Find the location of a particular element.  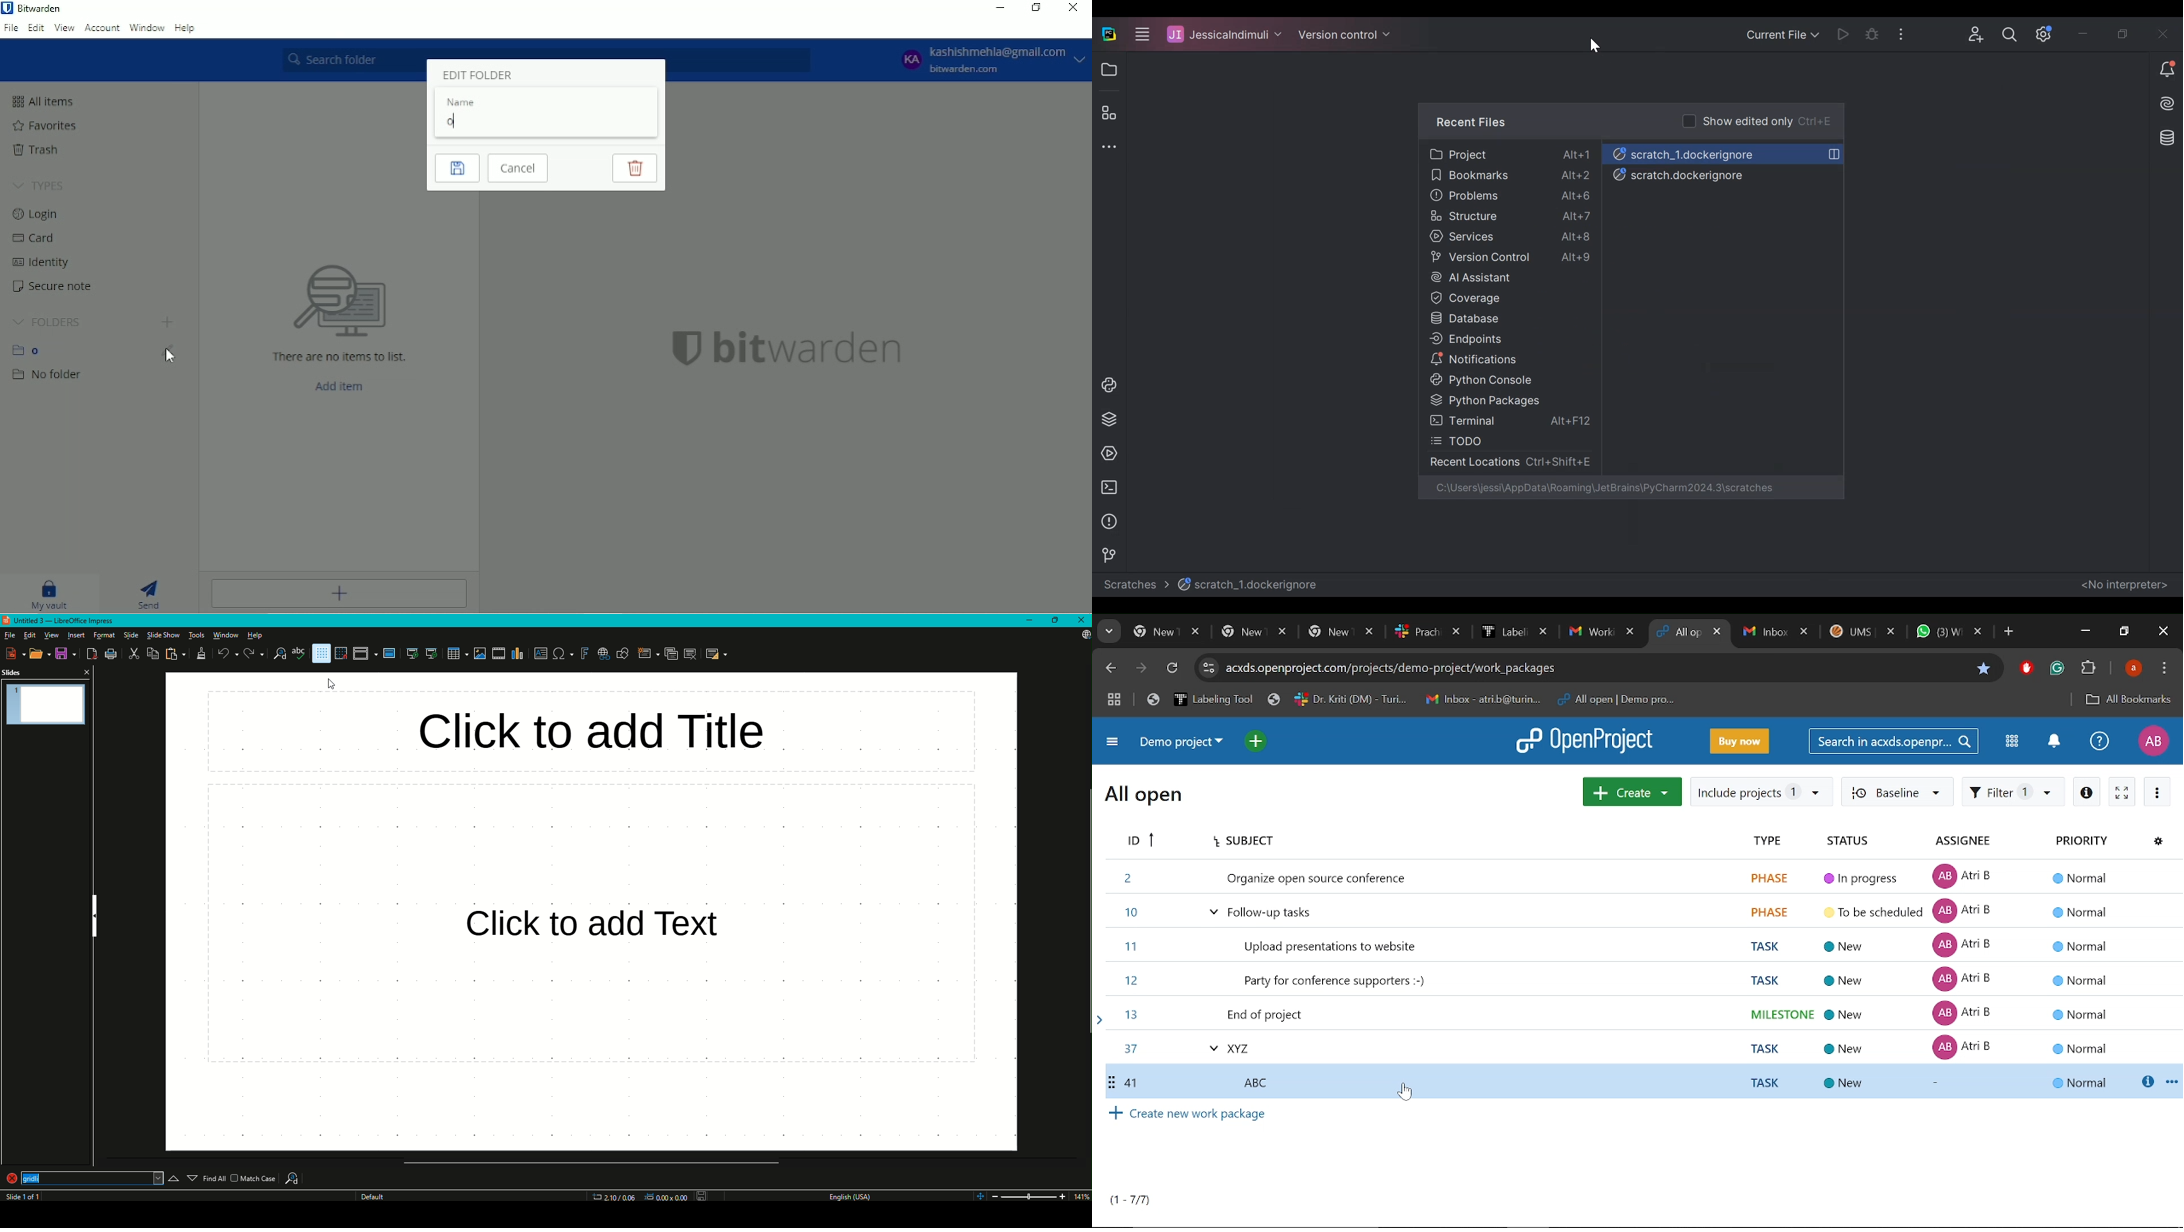

Edit is located at coordinates (30, 634).